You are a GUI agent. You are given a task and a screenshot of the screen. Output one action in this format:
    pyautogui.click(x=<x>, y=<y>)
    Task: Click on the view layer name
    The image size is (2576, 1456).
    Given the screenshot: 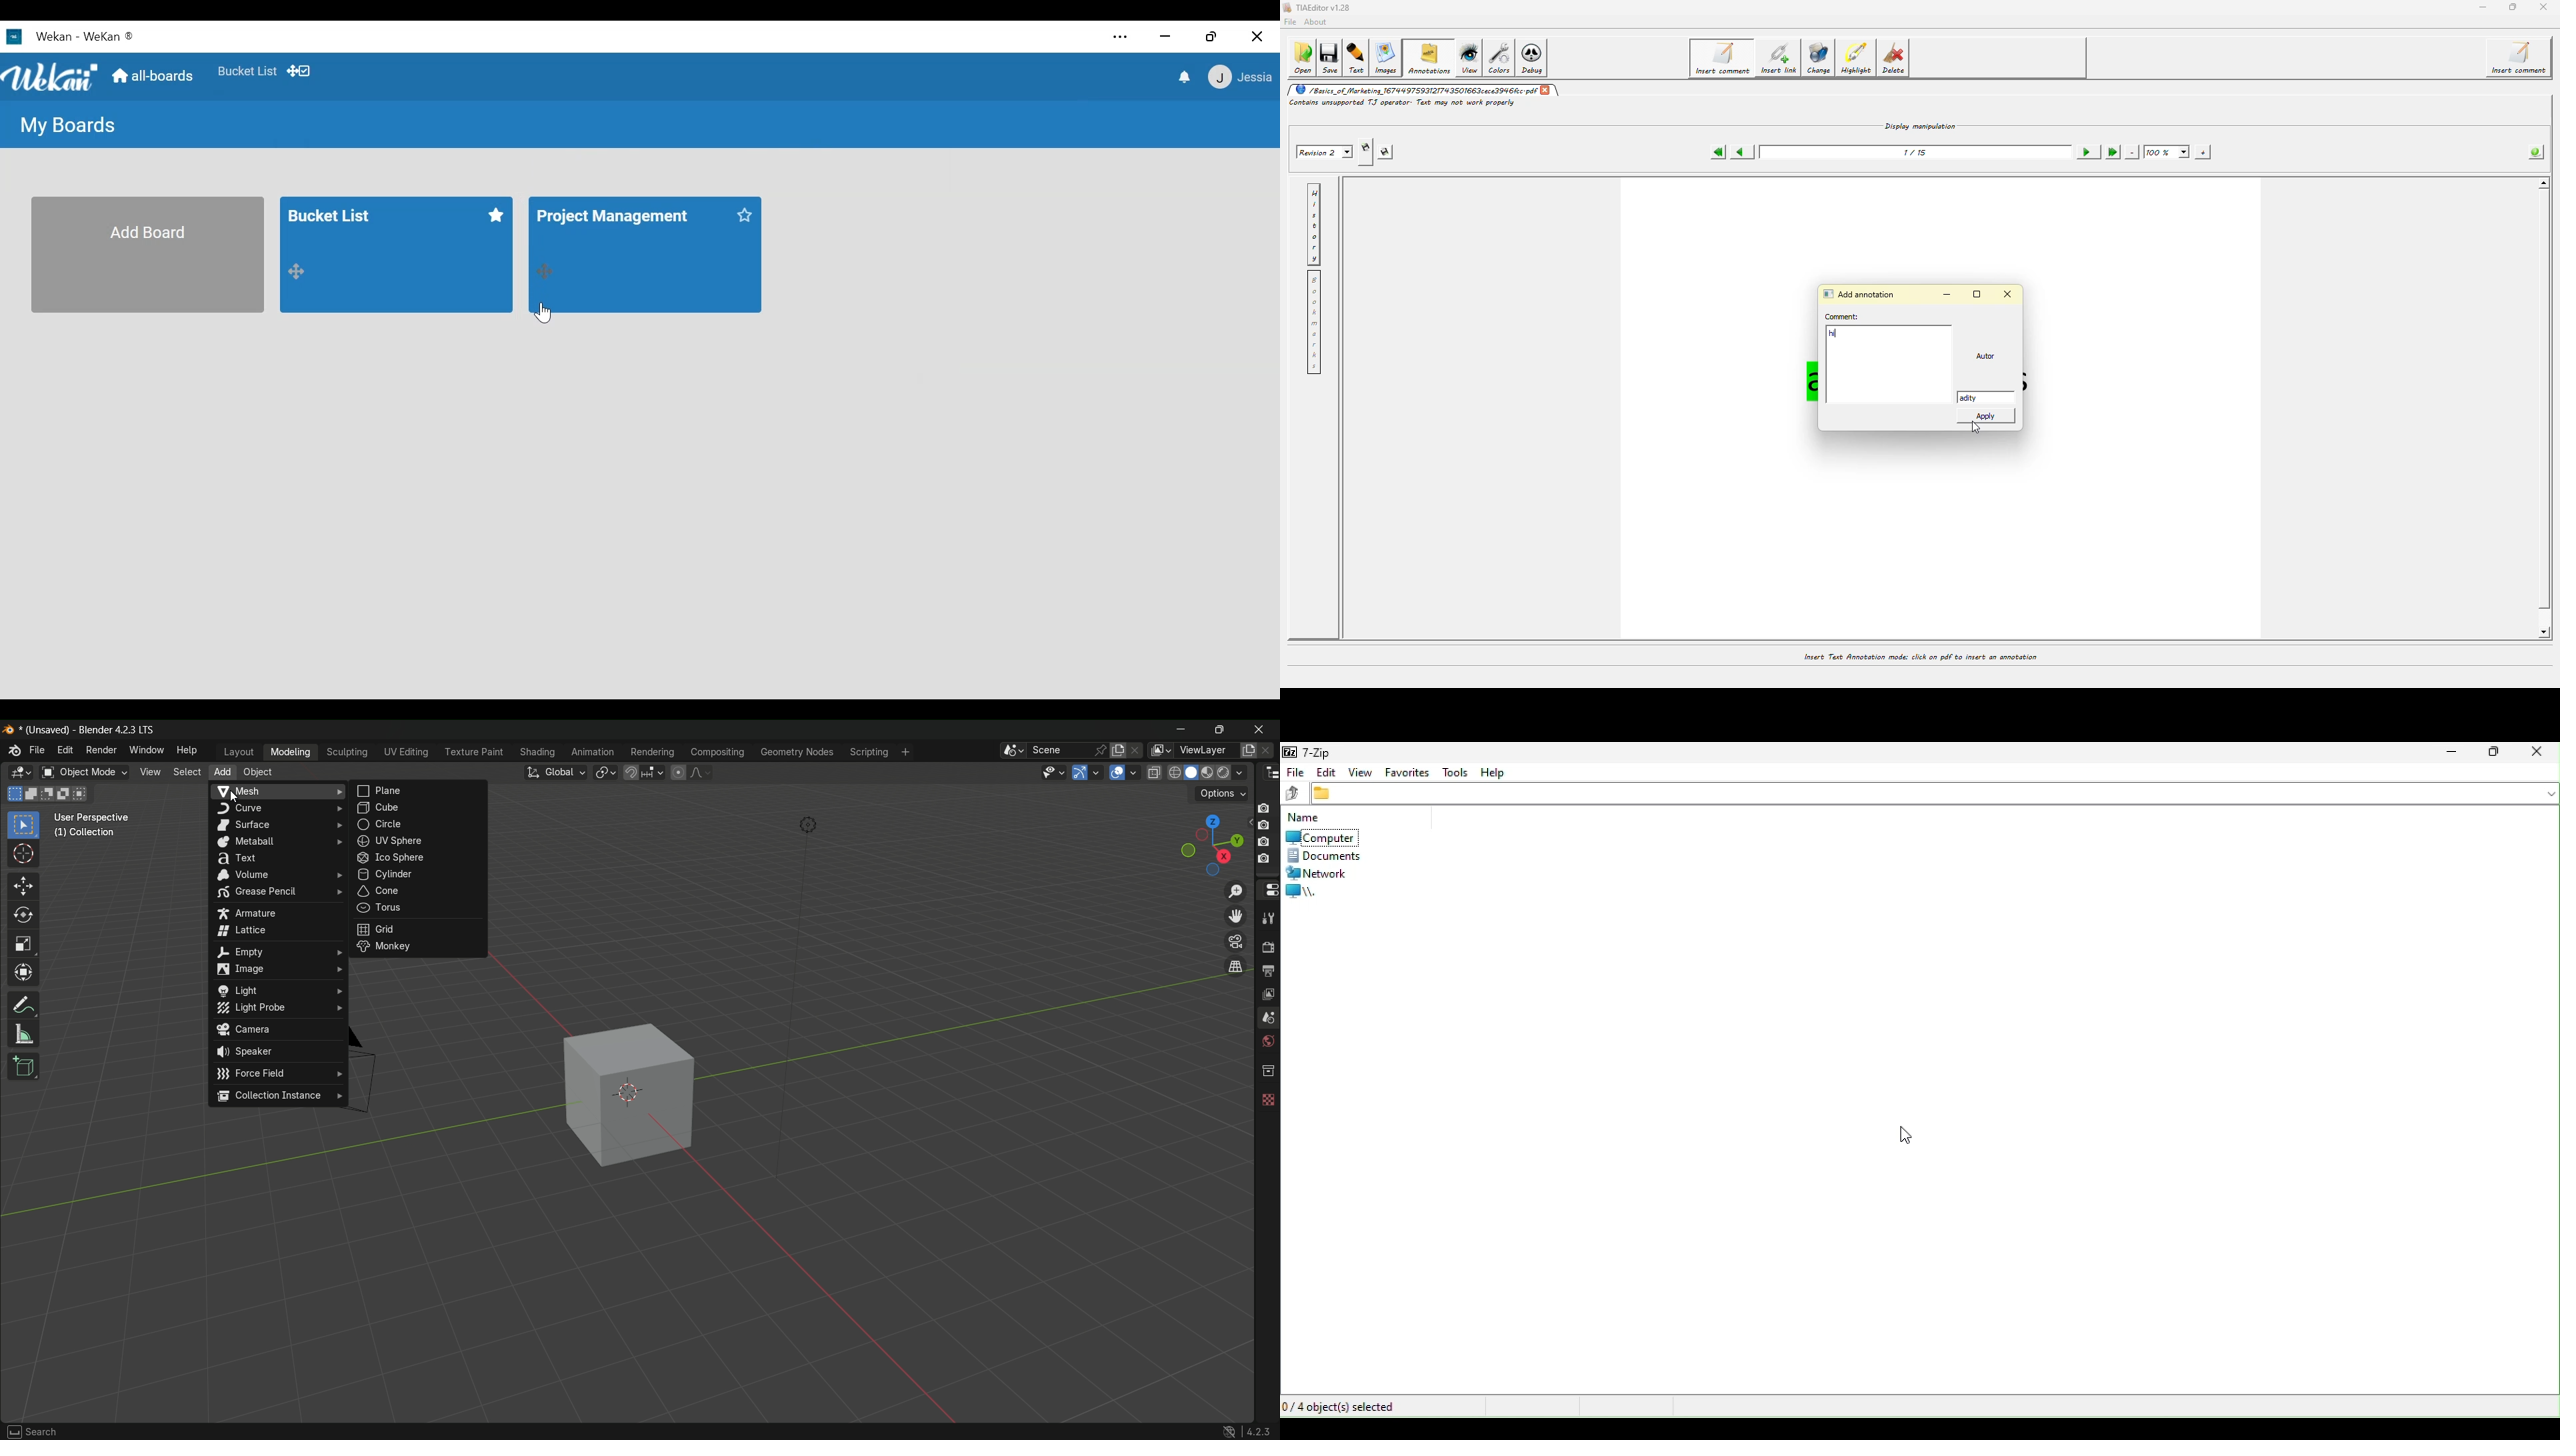 What is the action you would take?
    pyautogui.click(x=1206, y=750)
    